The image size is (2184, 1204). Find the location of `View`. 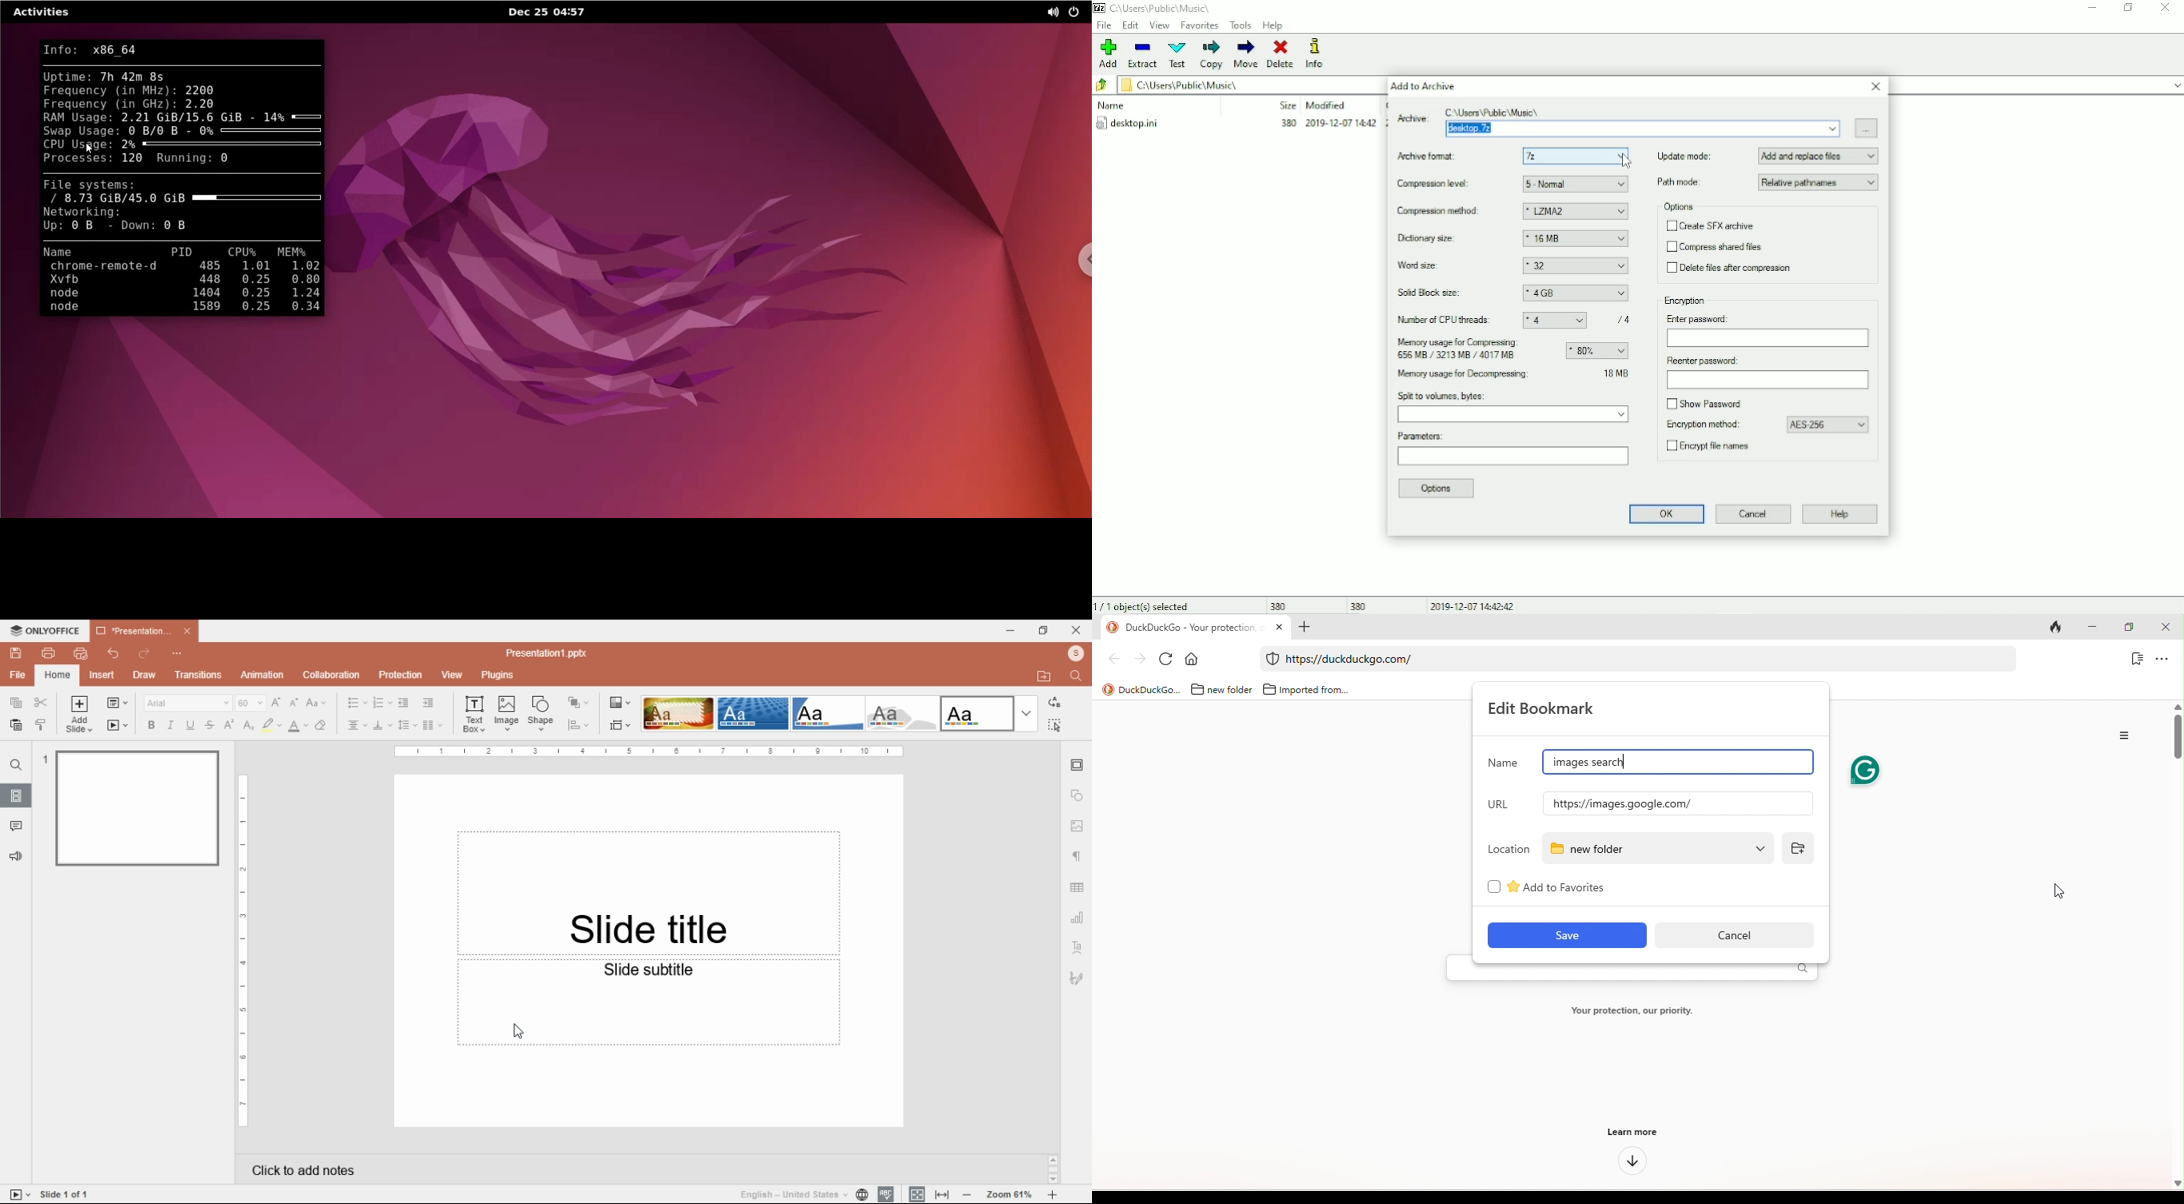

View is located at coordinates (1160, 25).